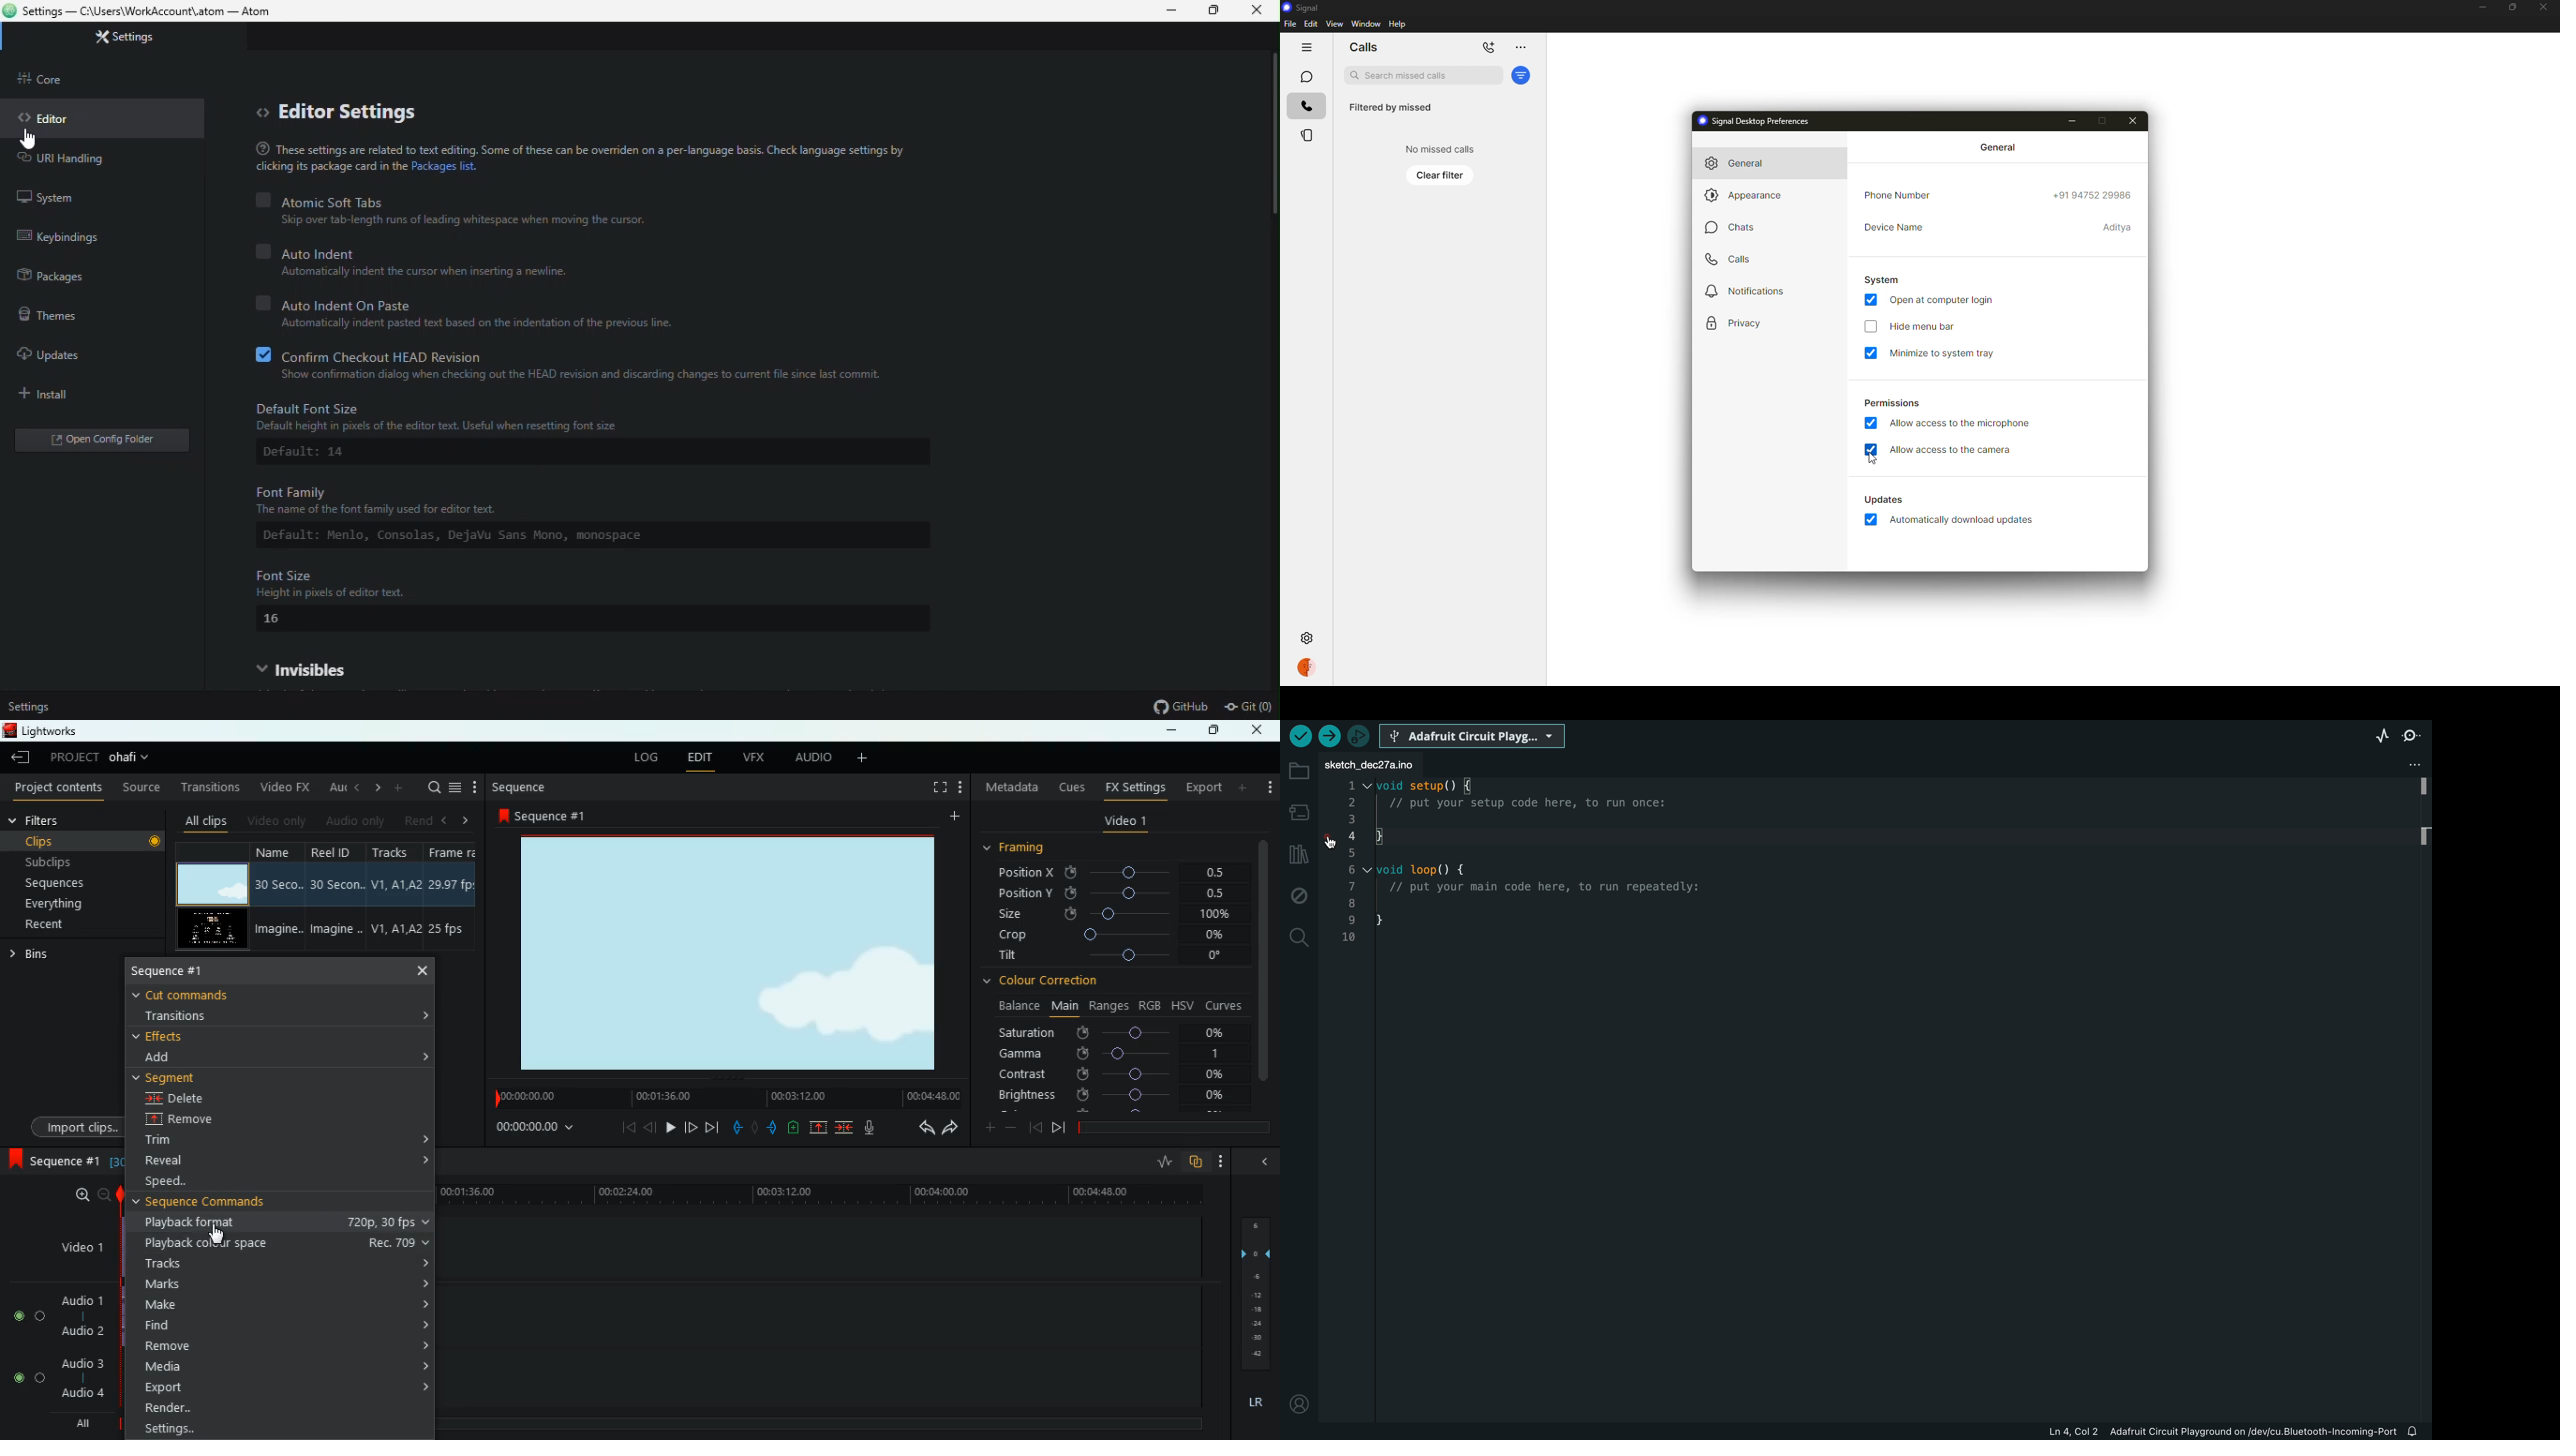 Image resolution: width=2576 pixels, height=1456 pixels. I want to click on audio 3, so click(81, 1364).